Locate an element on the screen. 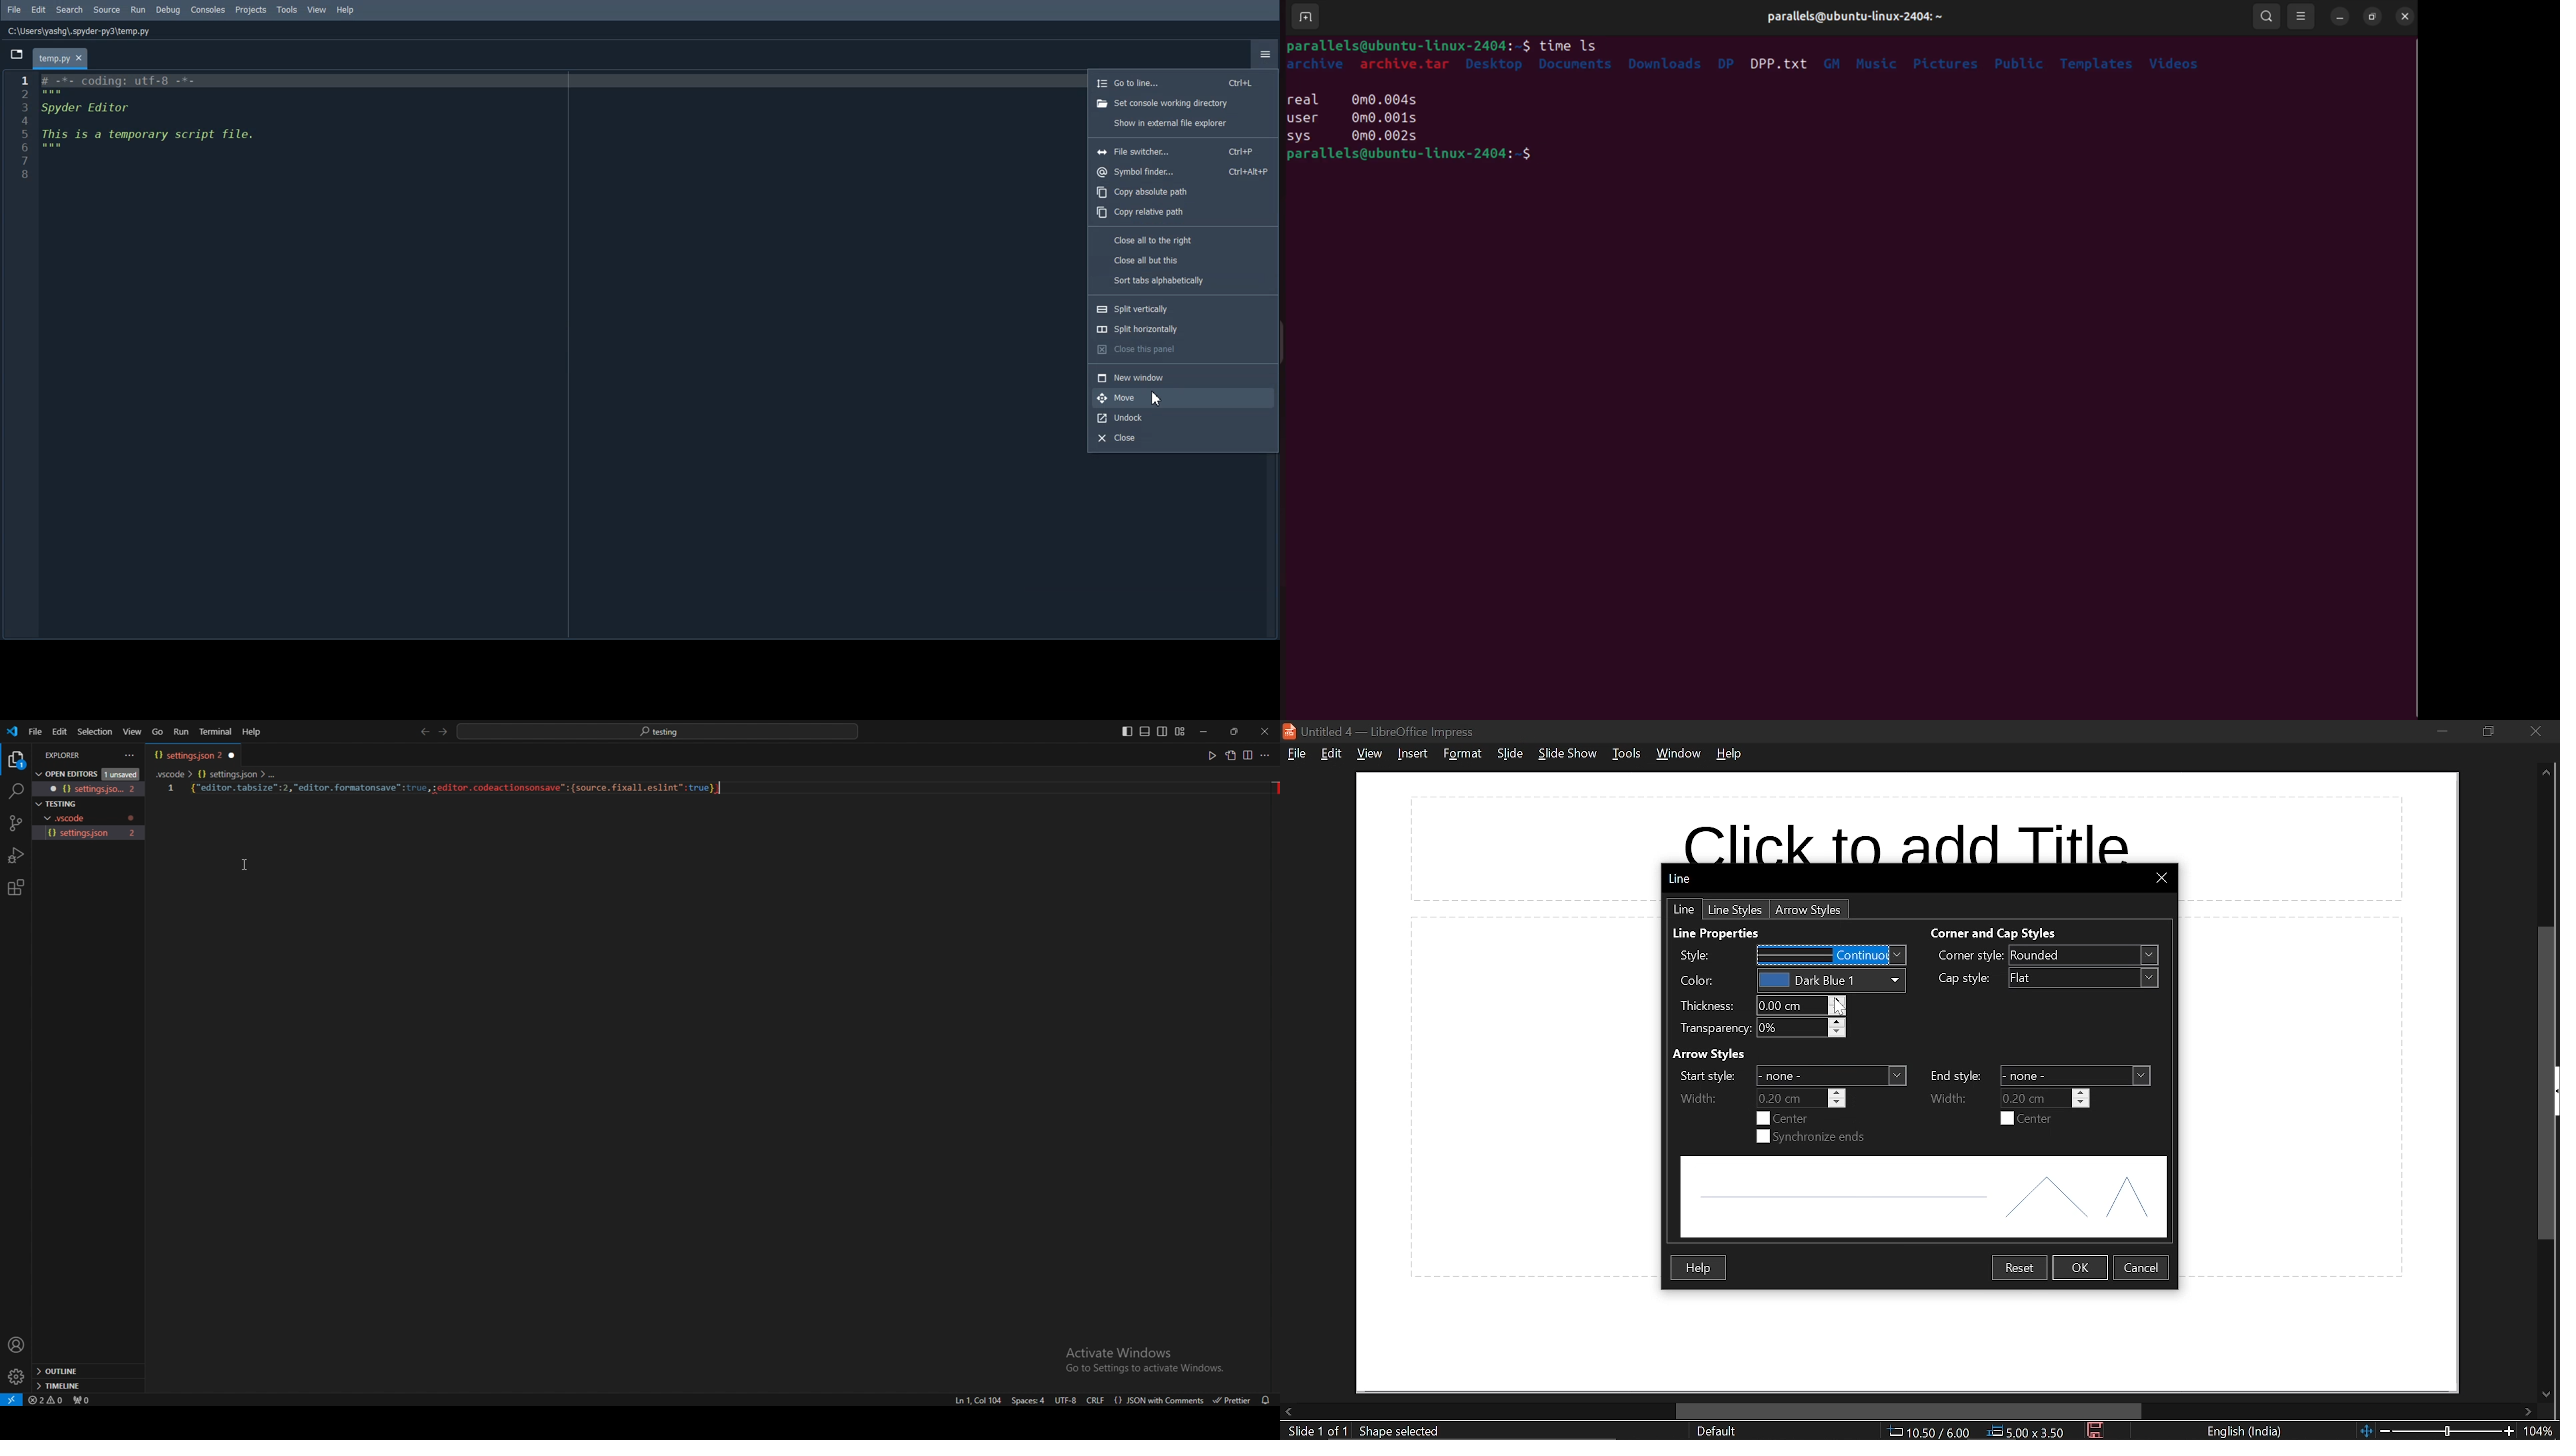  explorer is located at coordinates (15, 760).